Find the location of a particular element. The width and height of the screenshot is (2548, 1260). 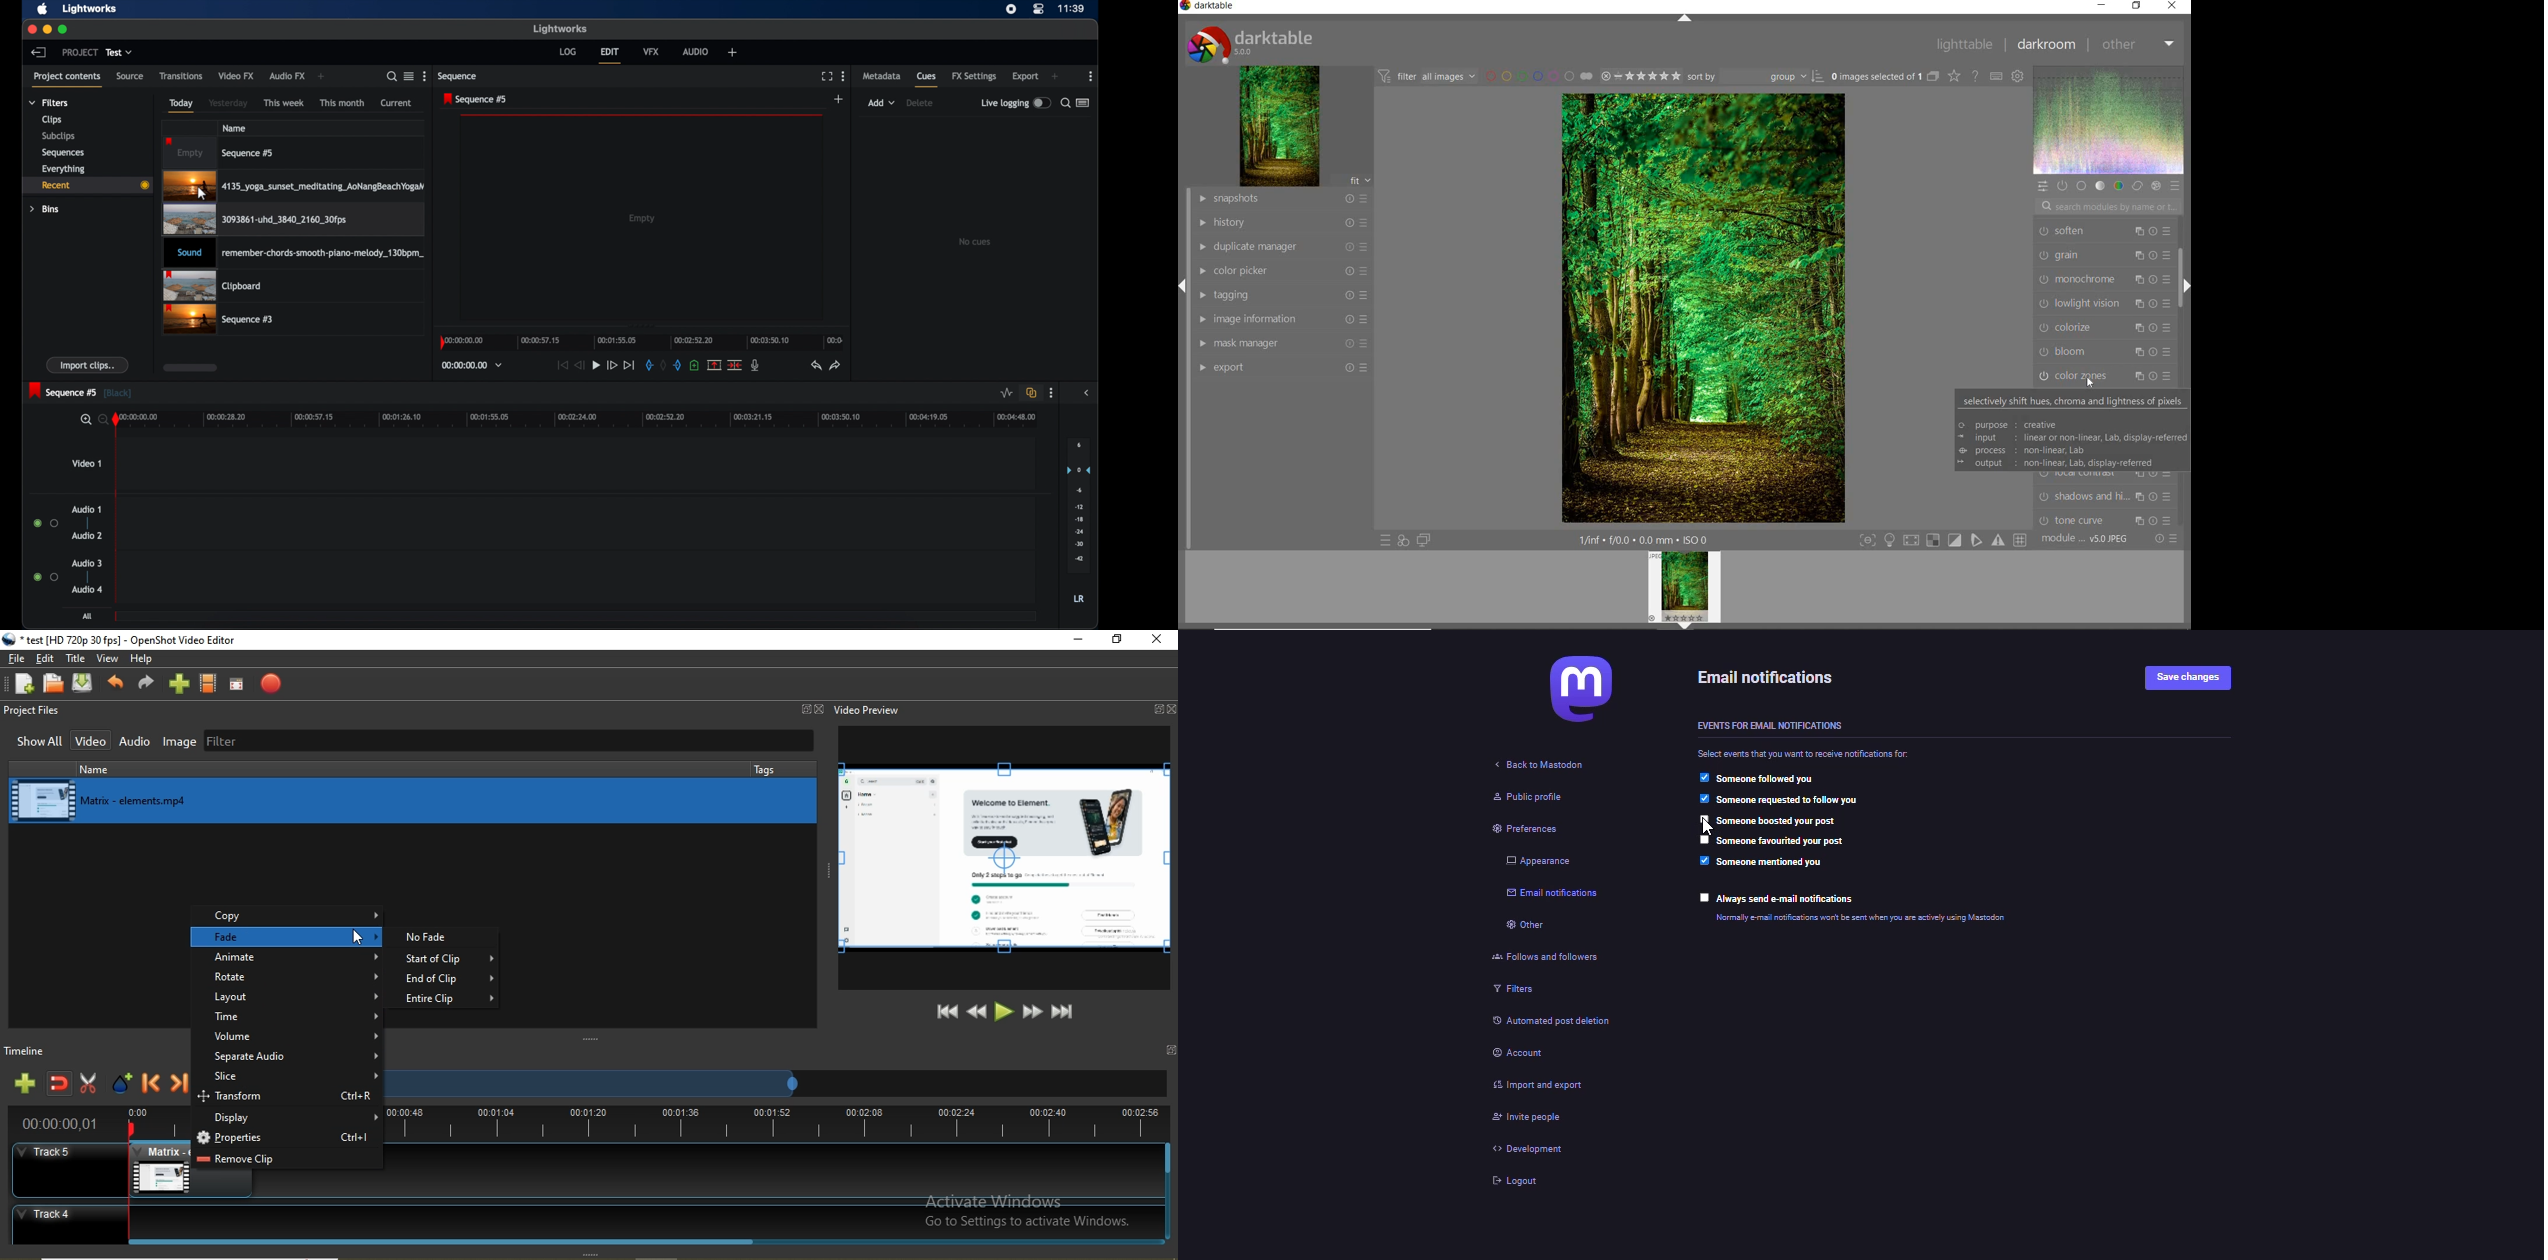

add is located at coordinates (881, 103).